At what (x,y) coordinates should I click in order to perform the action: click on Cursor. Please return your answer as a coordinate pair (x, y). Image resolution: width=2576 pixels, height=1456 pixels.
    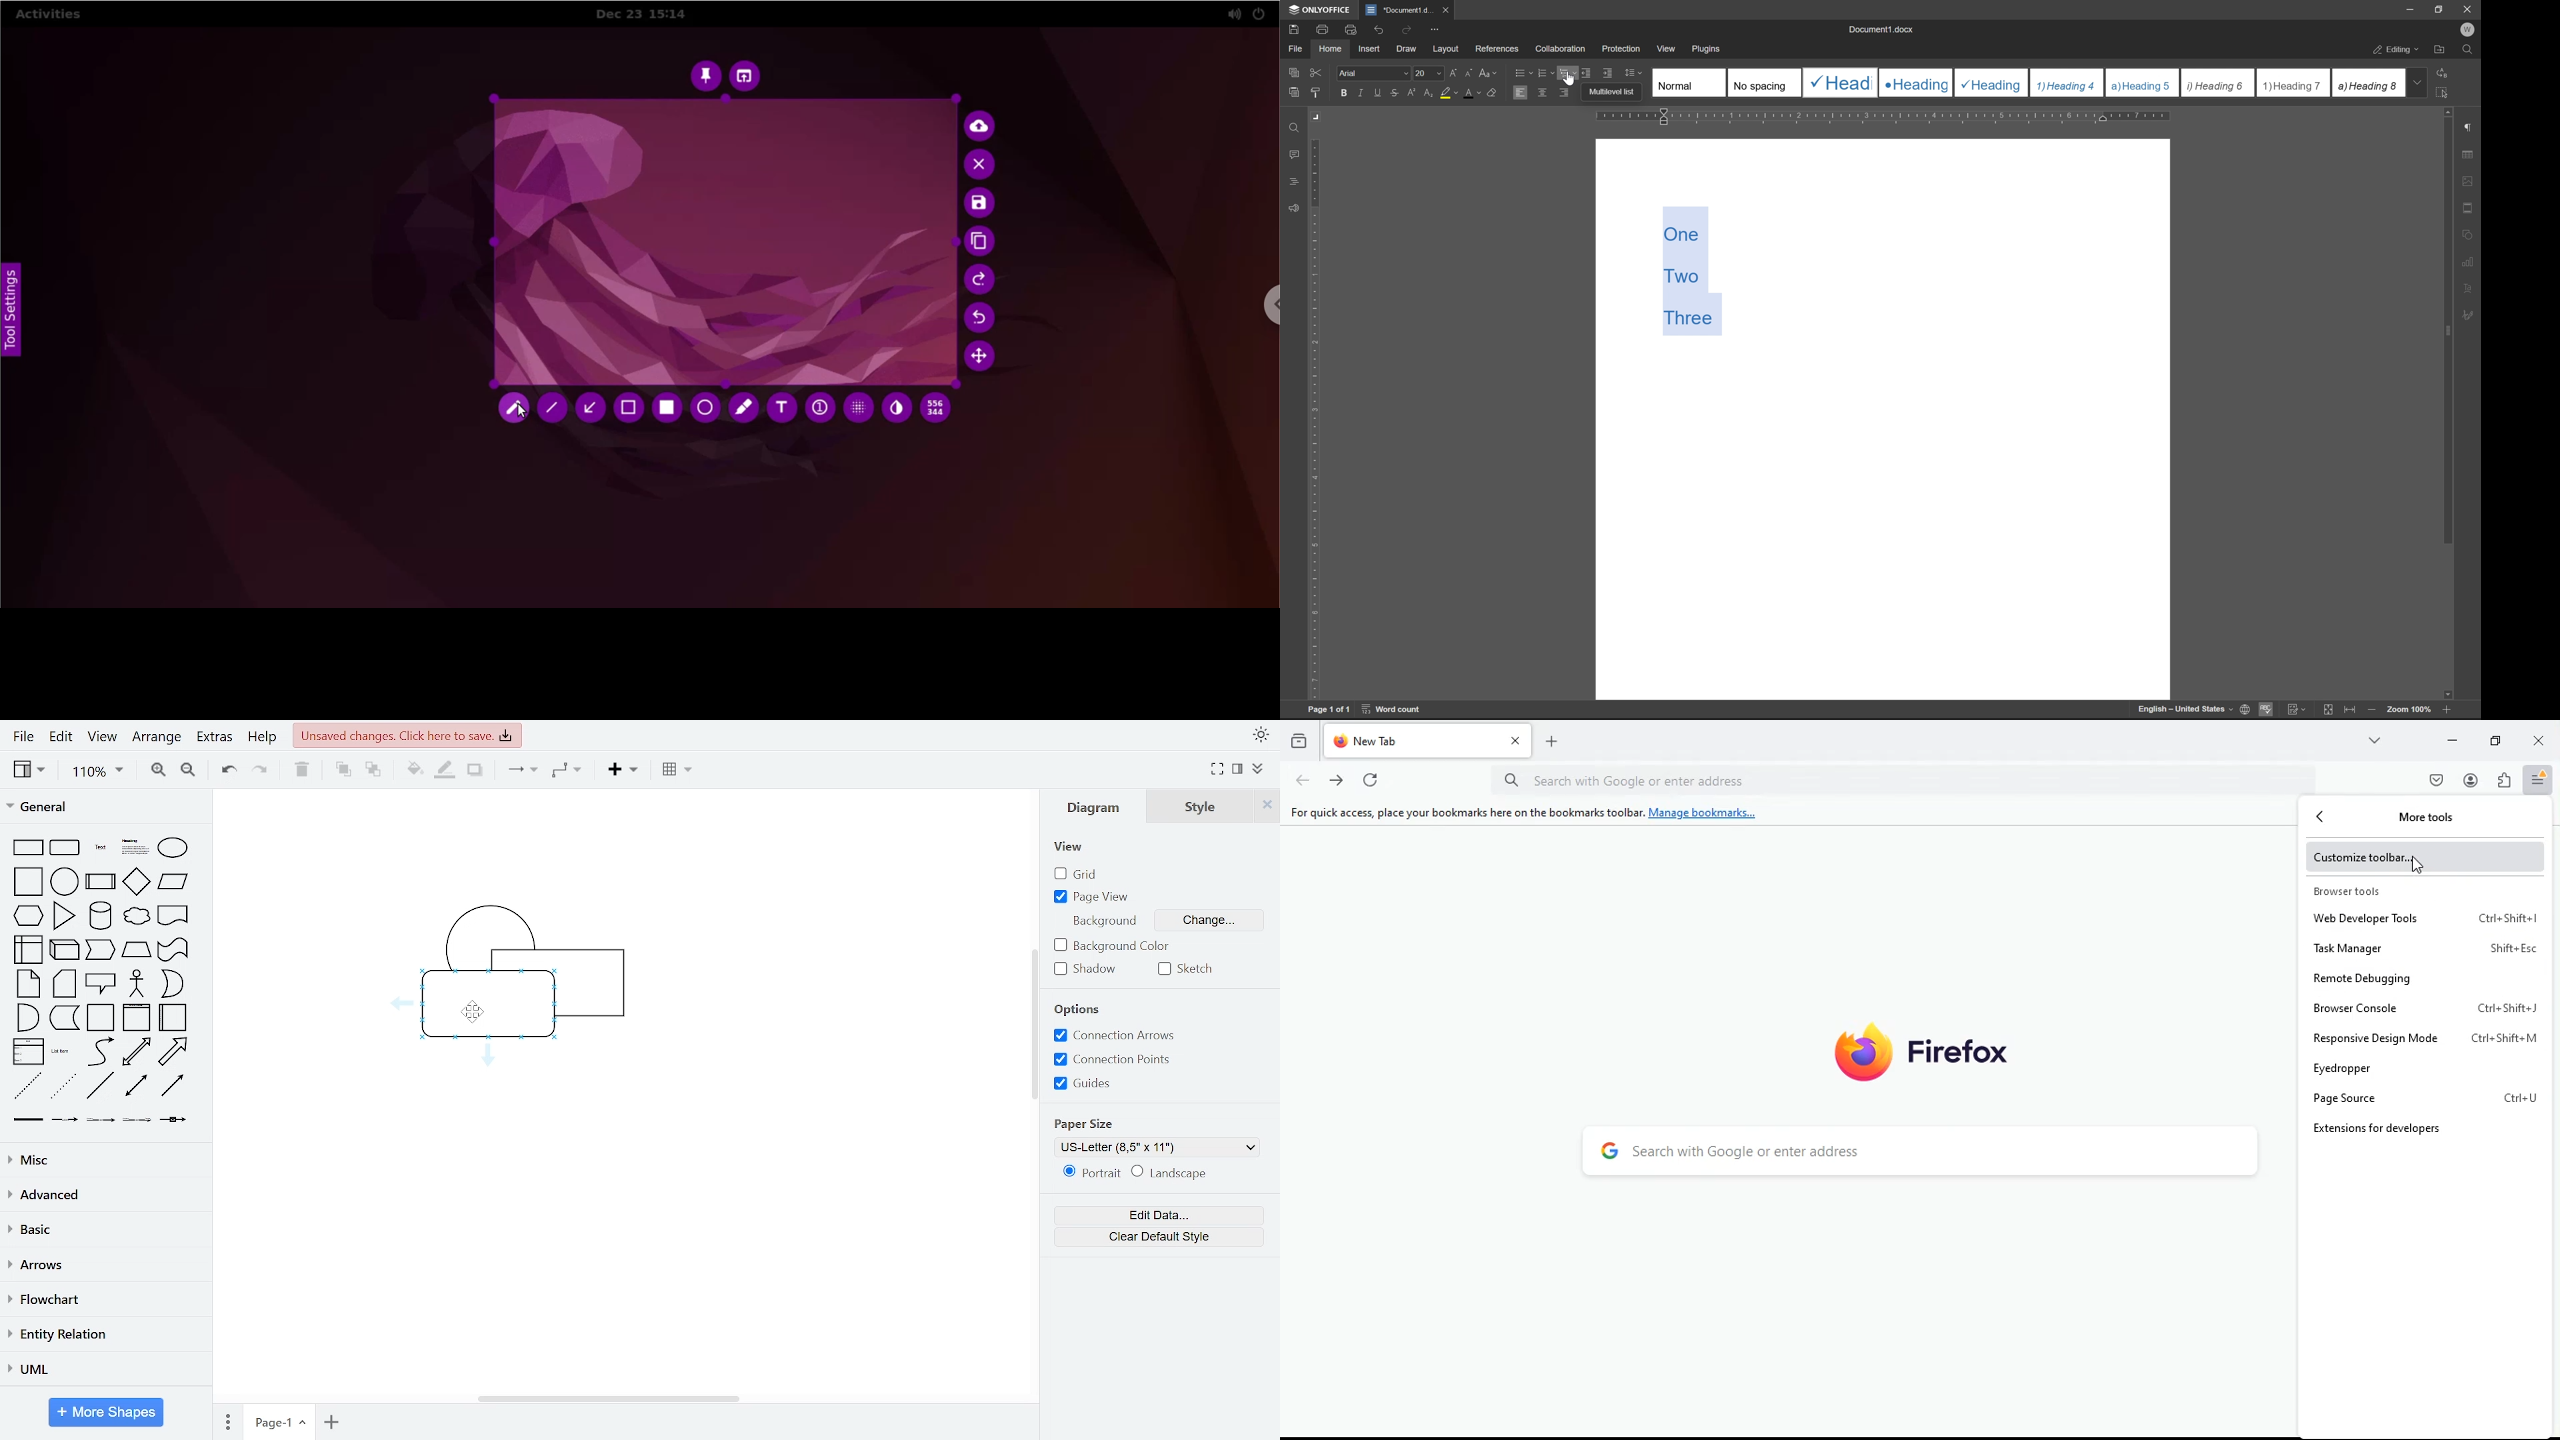
    Looking at the image, I should click on (2419, 866).